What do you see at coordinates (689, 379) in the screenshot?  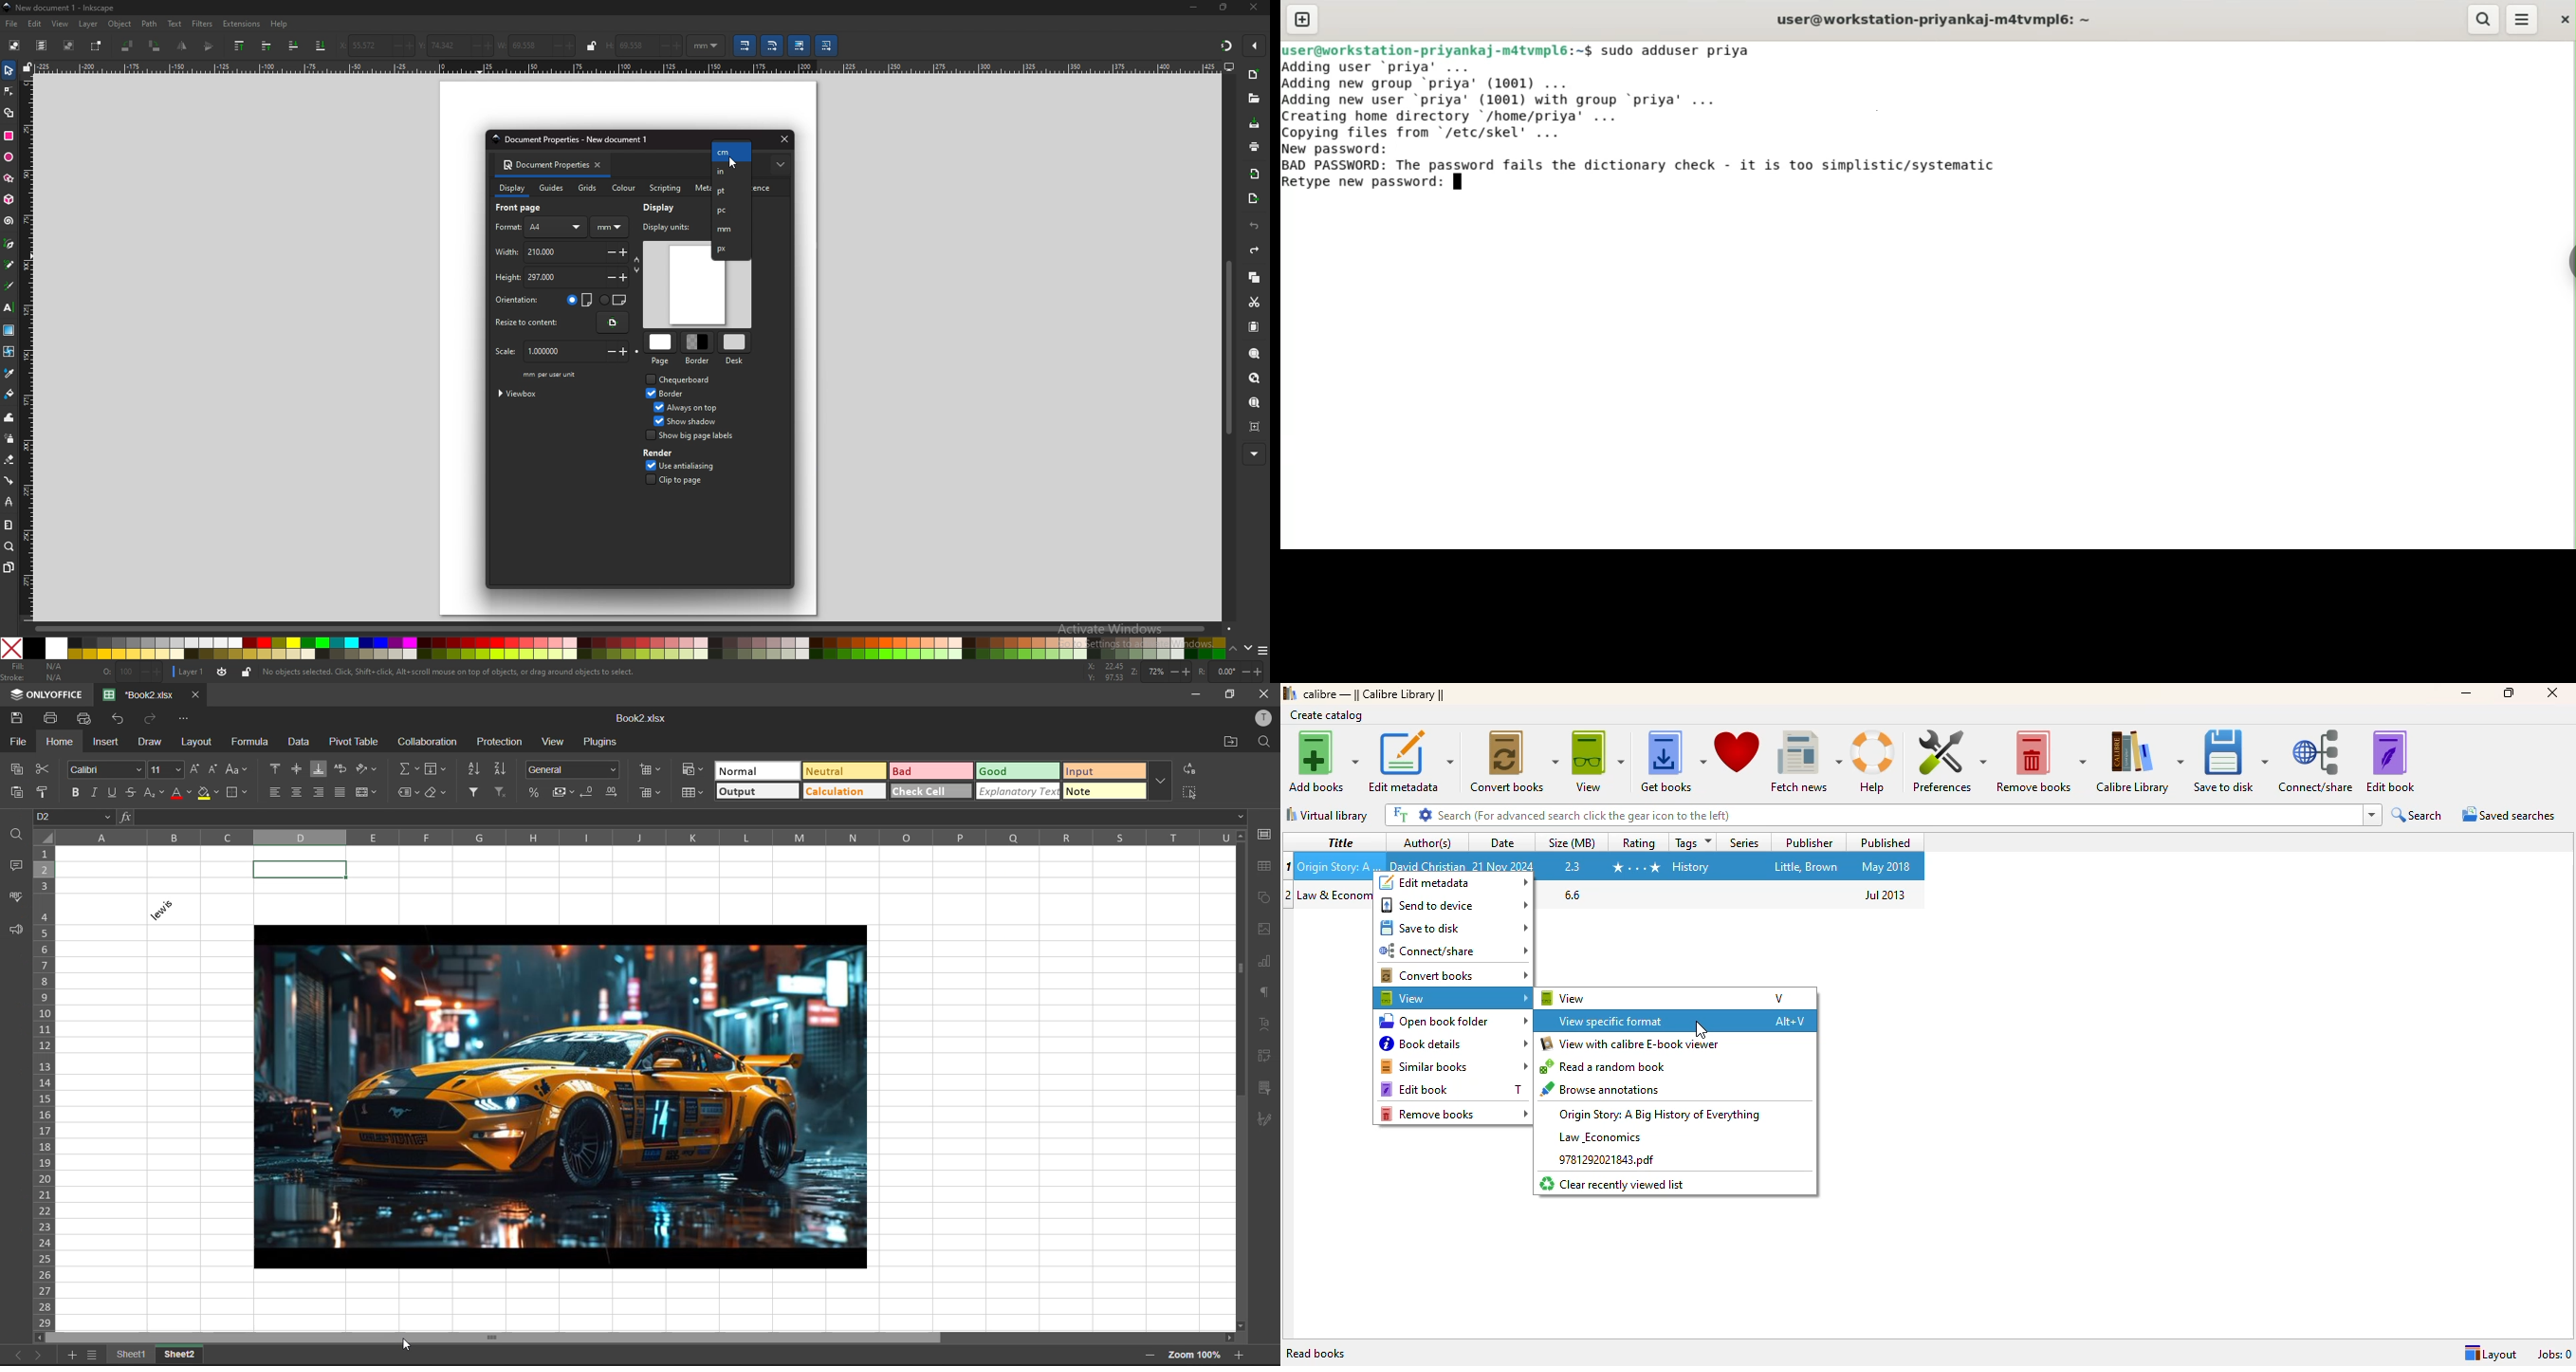 I see `chequeboard` at bounding box center [689, 379].